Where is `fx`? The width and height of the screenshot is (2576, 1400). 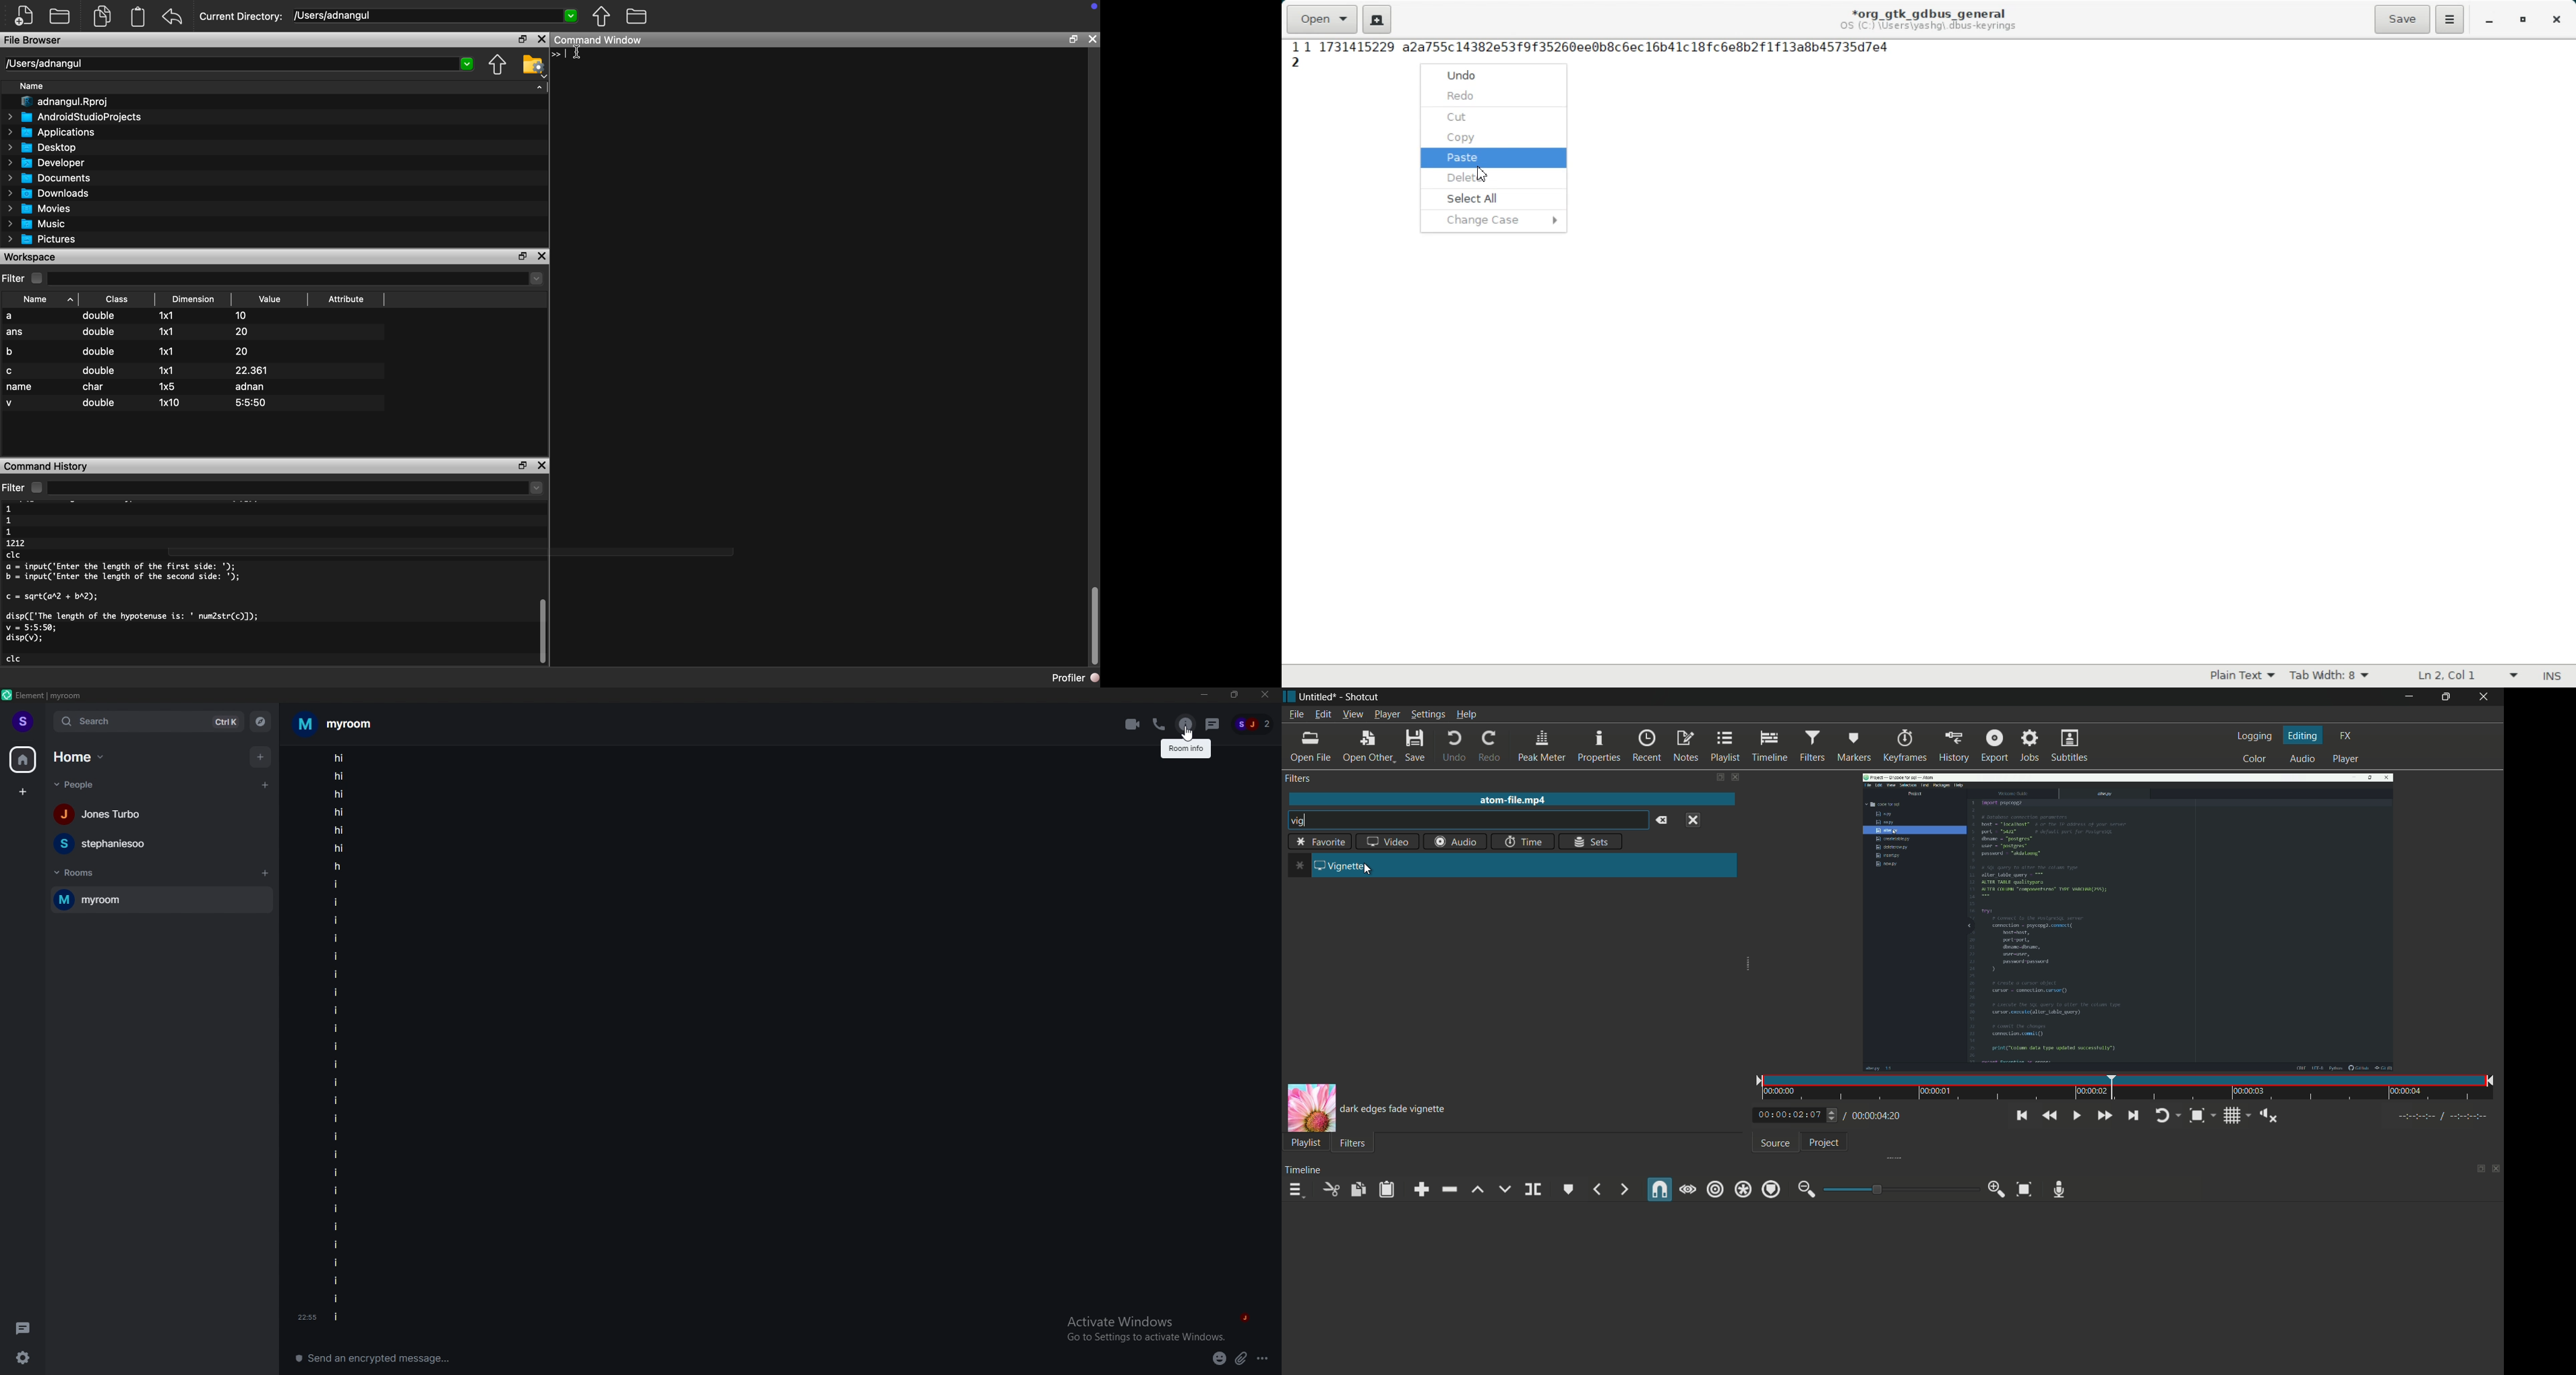
fx is located at coordinates (2349, 736).